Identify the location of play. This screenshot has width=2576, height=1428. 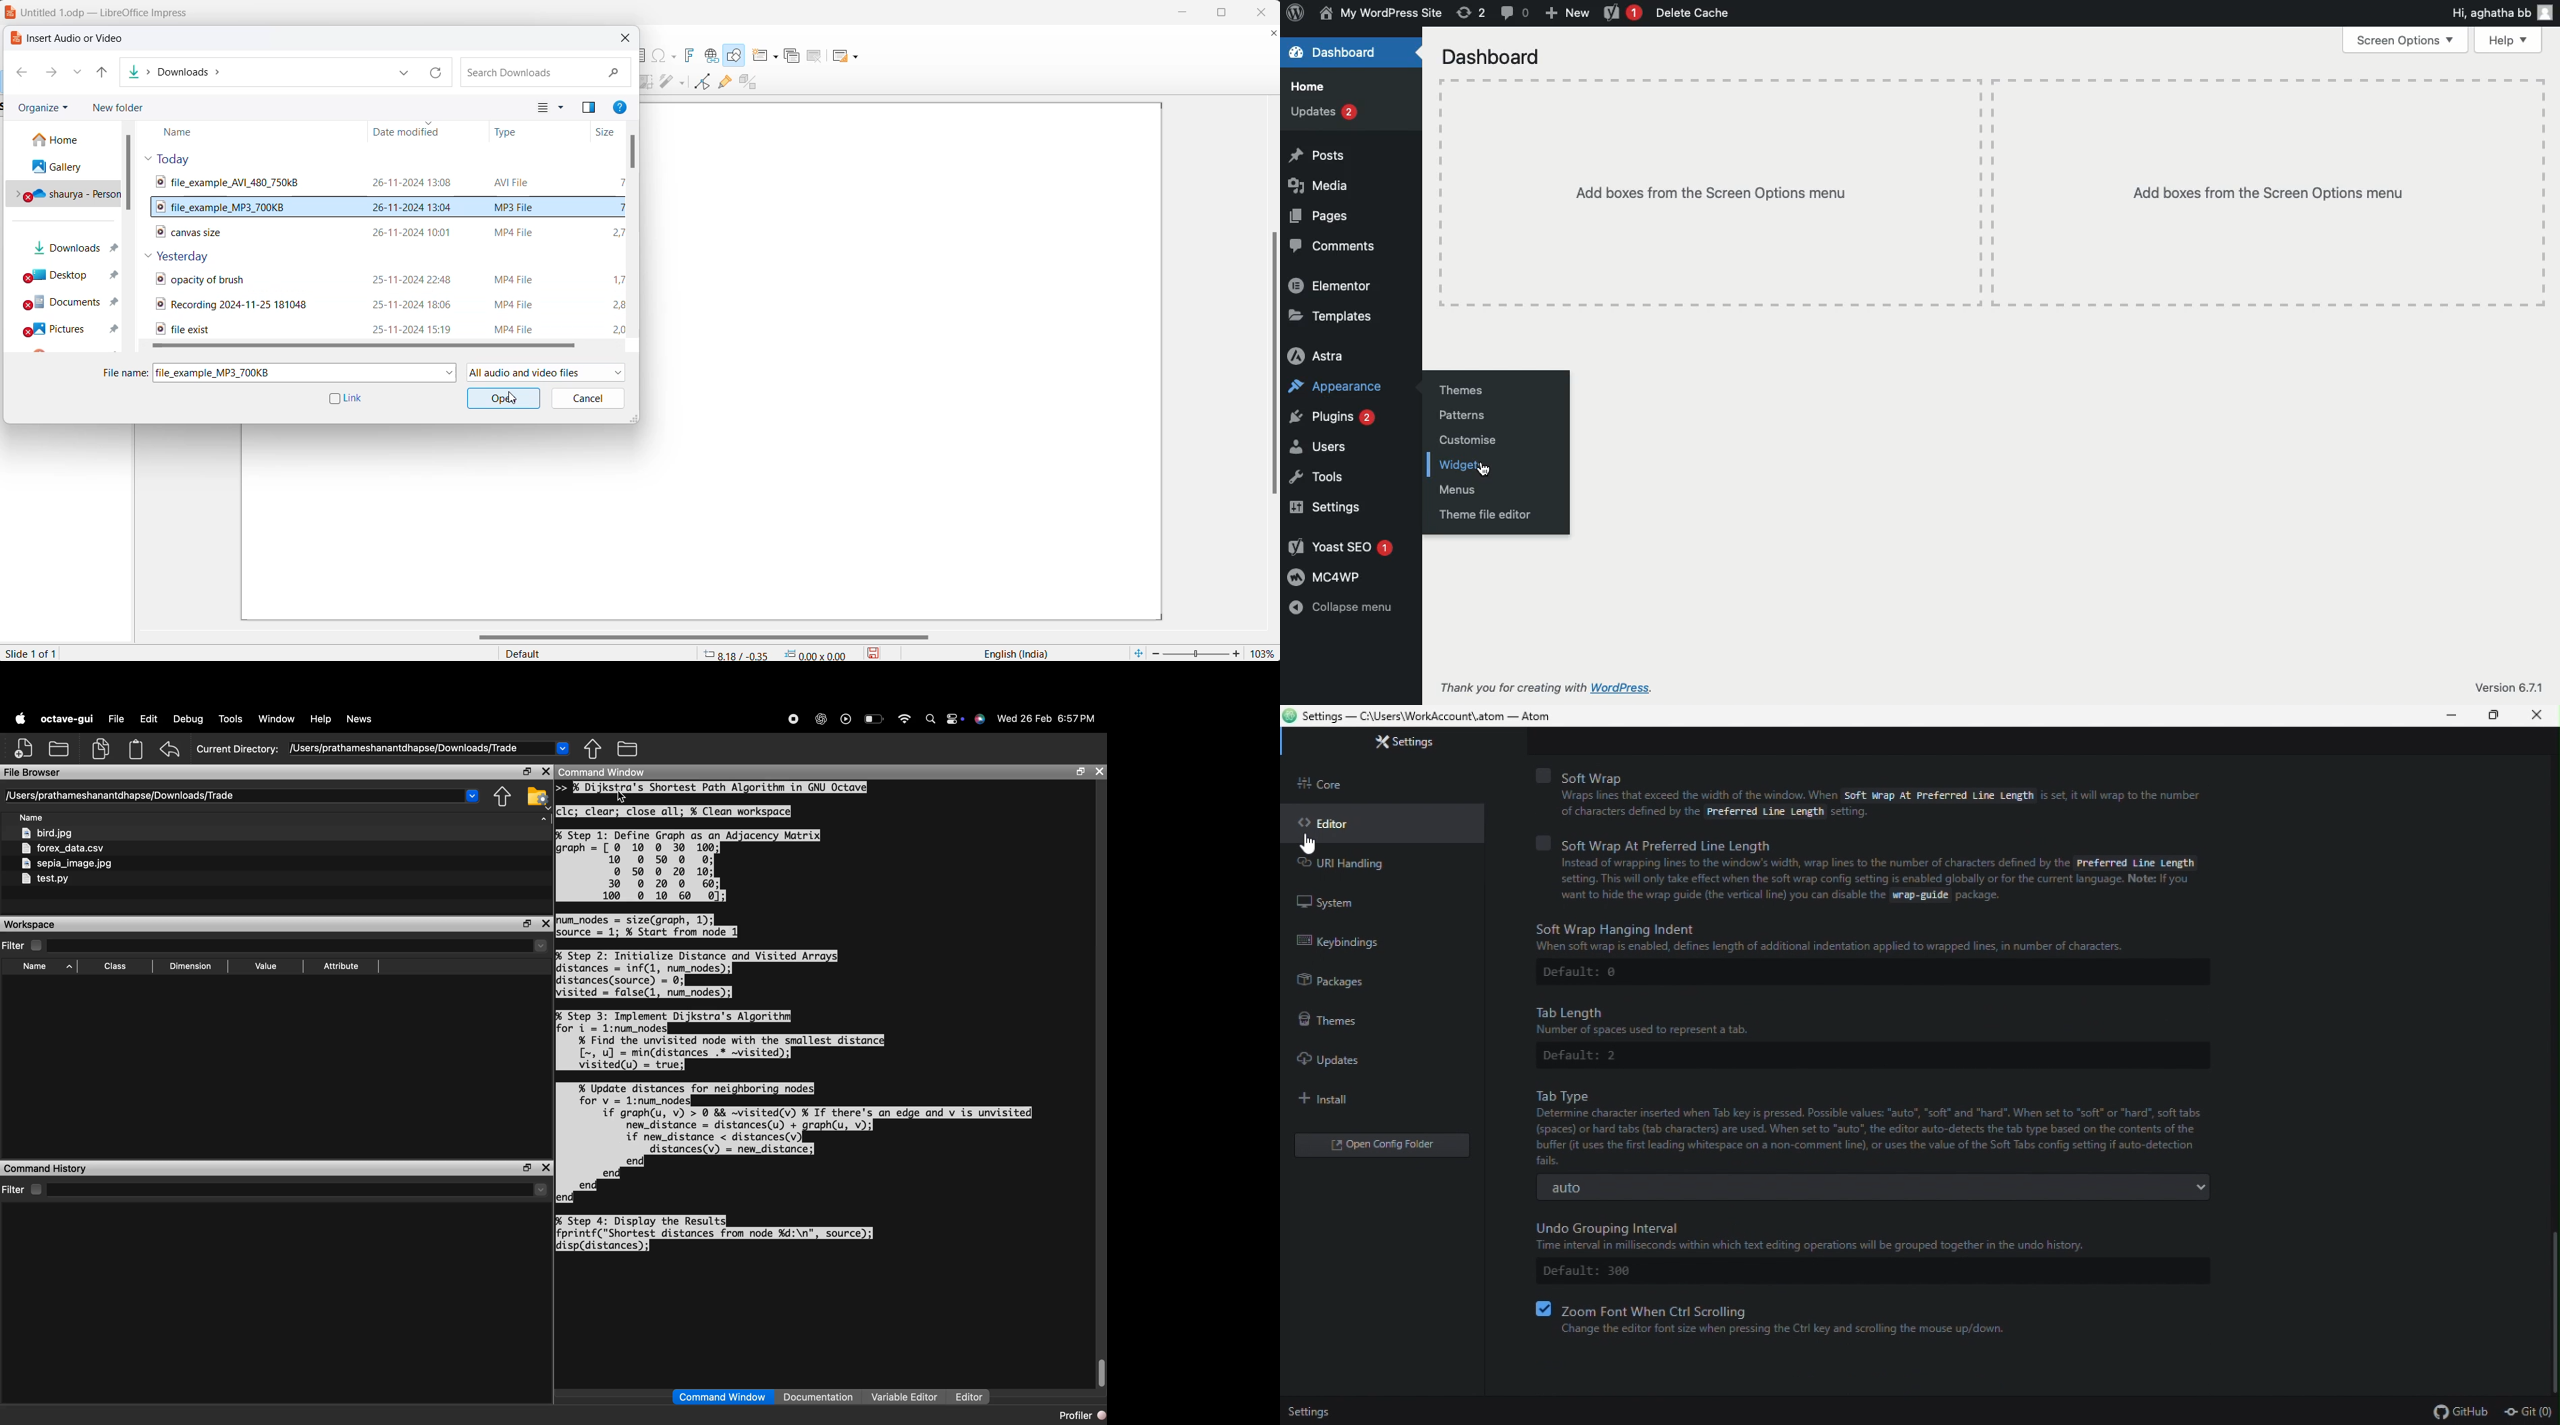
(847, 719).